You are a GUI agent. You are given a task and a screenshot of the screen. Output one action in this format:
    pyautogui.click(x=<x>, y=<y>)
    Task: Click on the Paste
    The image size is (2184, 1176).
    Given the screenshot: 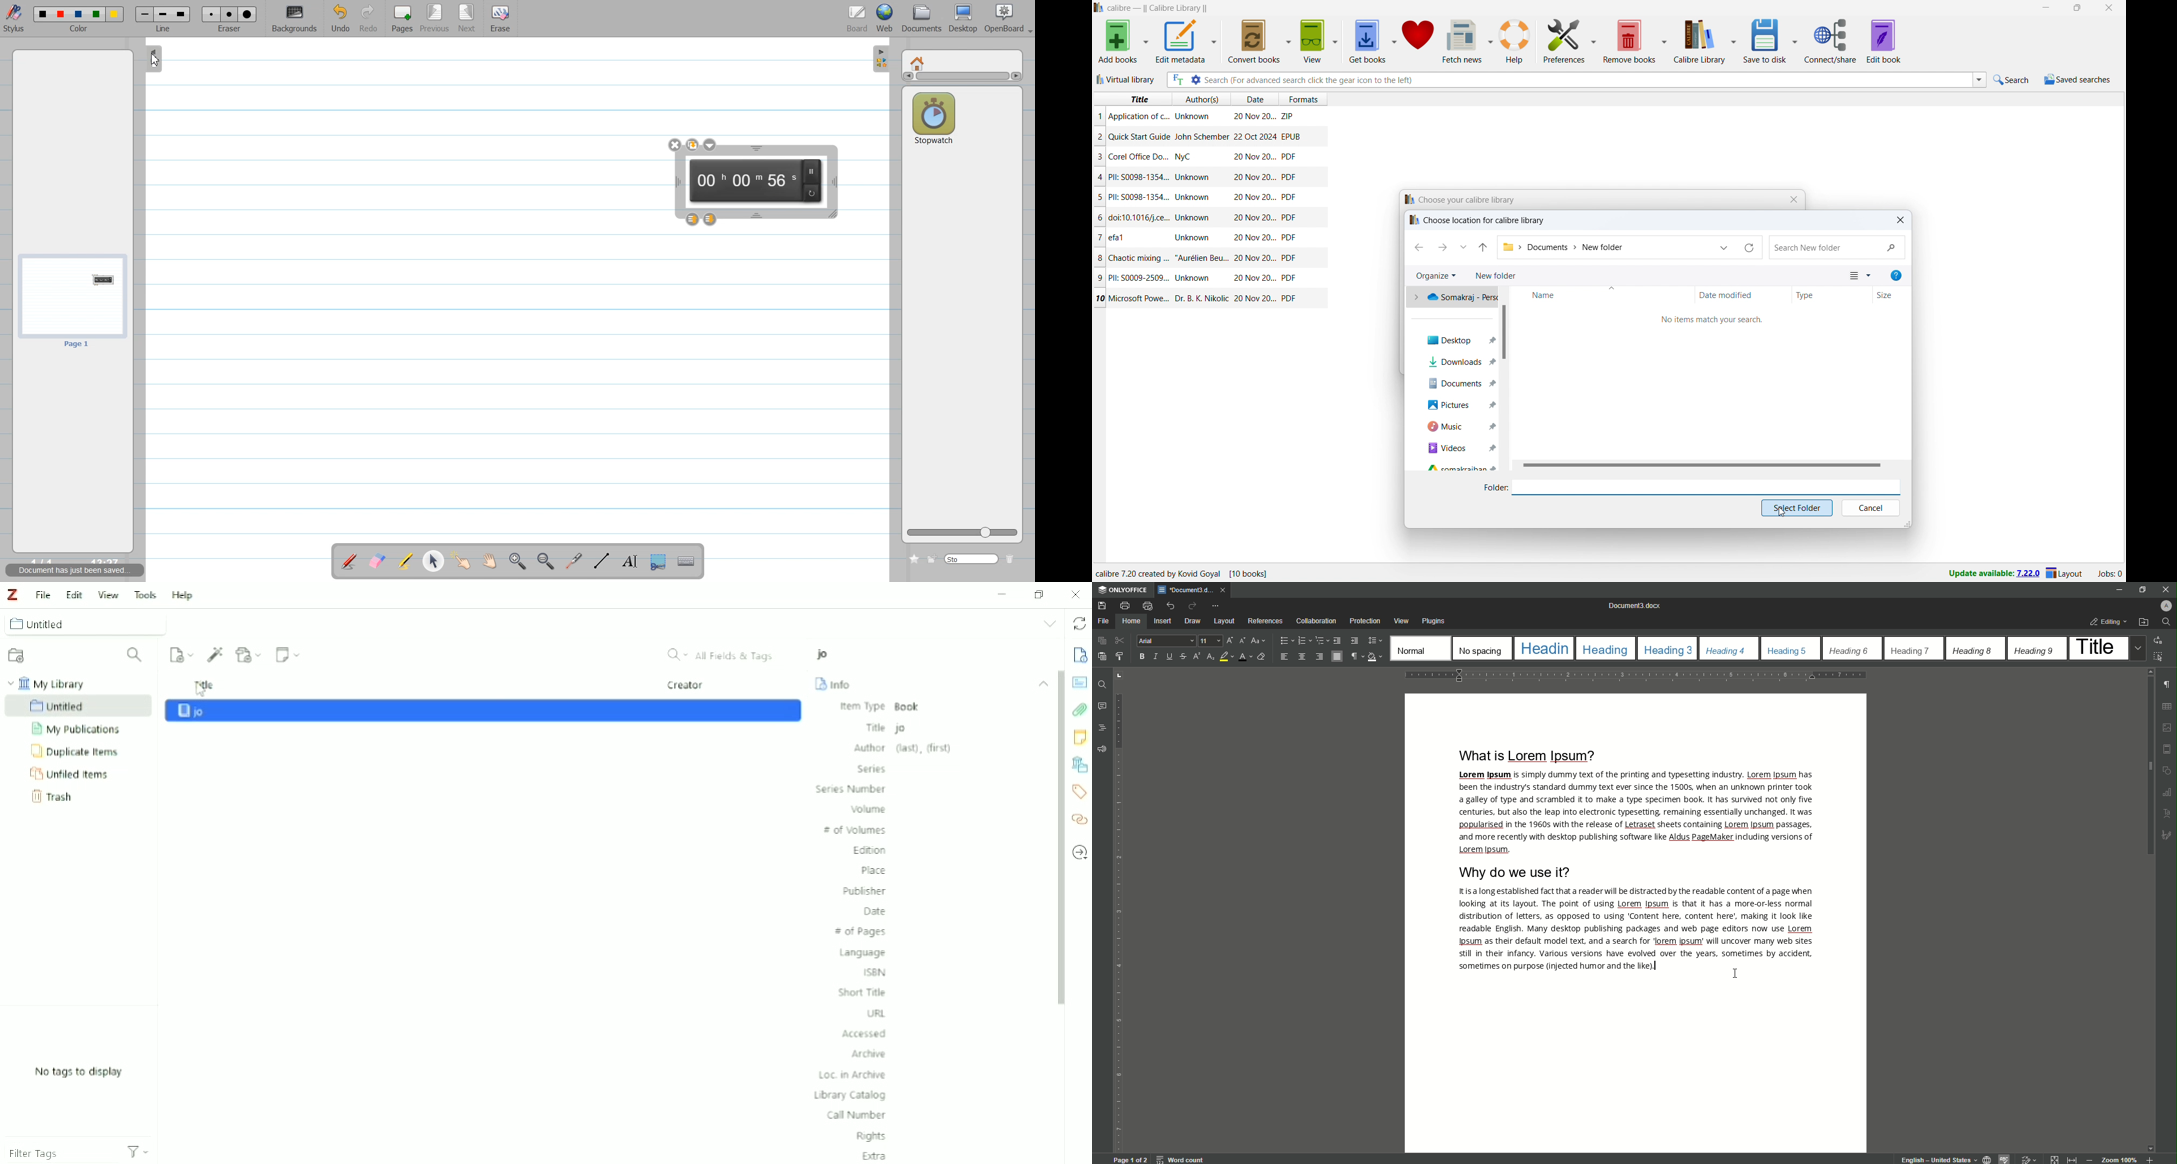 What is the action you would take?
    pyautogui.click(x=1101, y=656)
    